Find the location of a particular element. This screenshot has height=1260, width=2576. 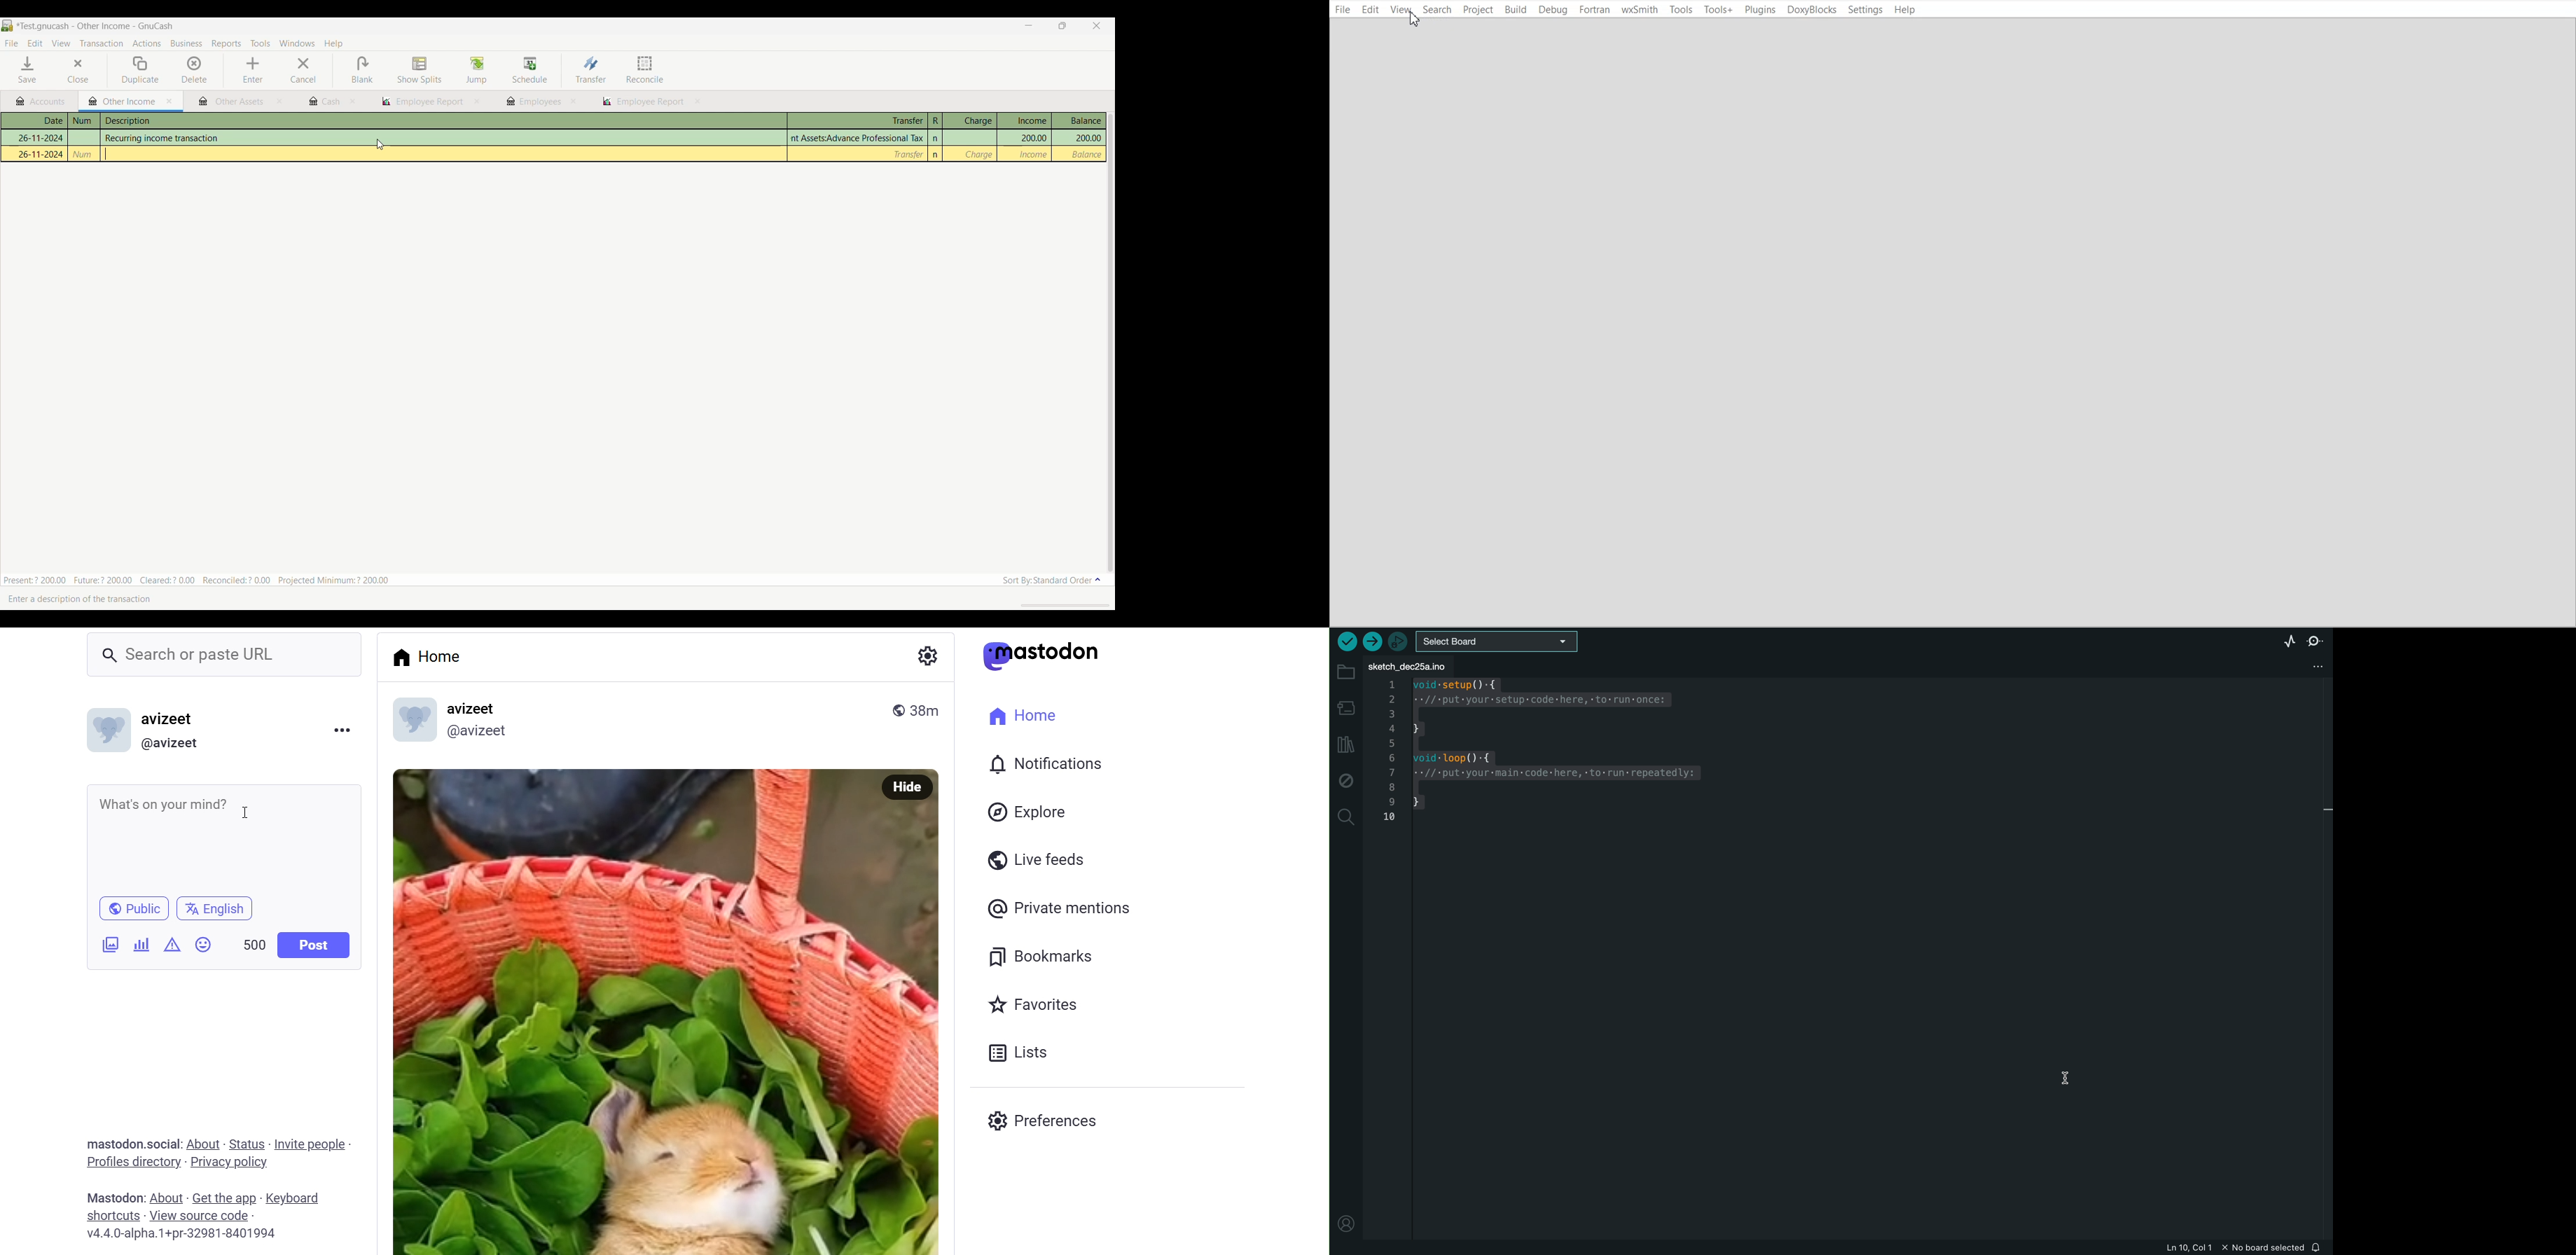

26-11-2024 is located at coordinates (35, 137).